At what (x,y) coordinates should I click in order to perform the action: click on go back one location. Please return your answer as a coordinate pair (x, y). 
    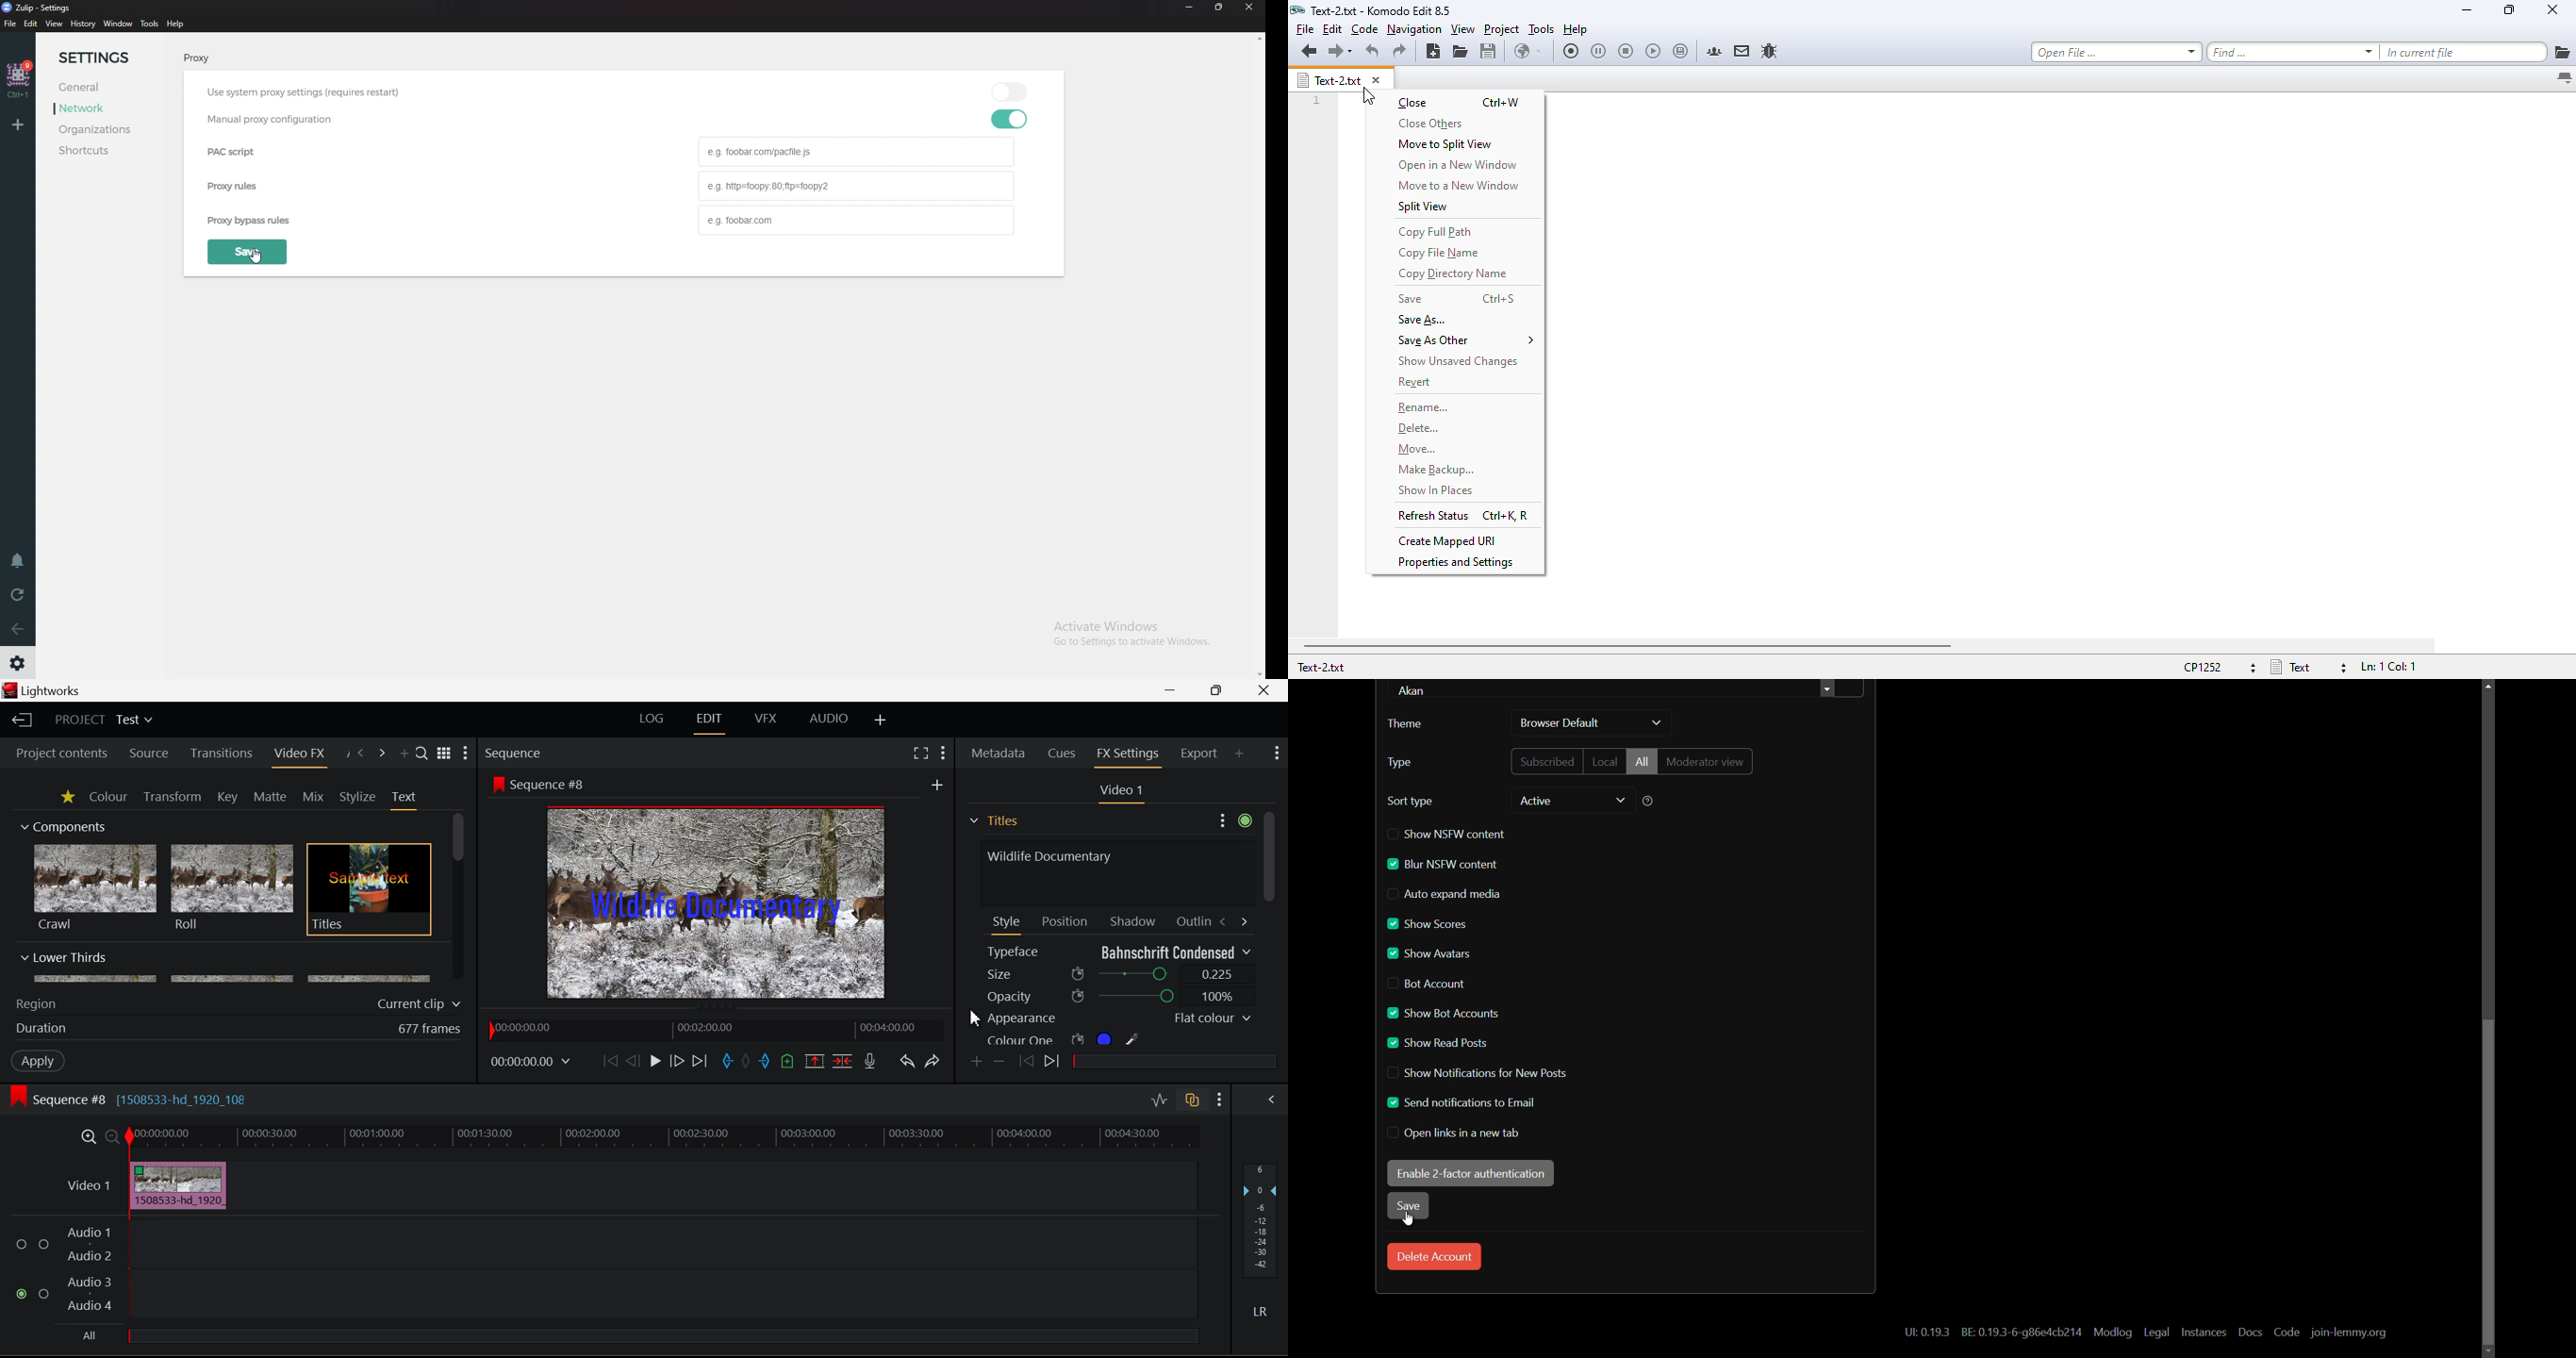
    Looking at the image, I should click on (1310, 50).